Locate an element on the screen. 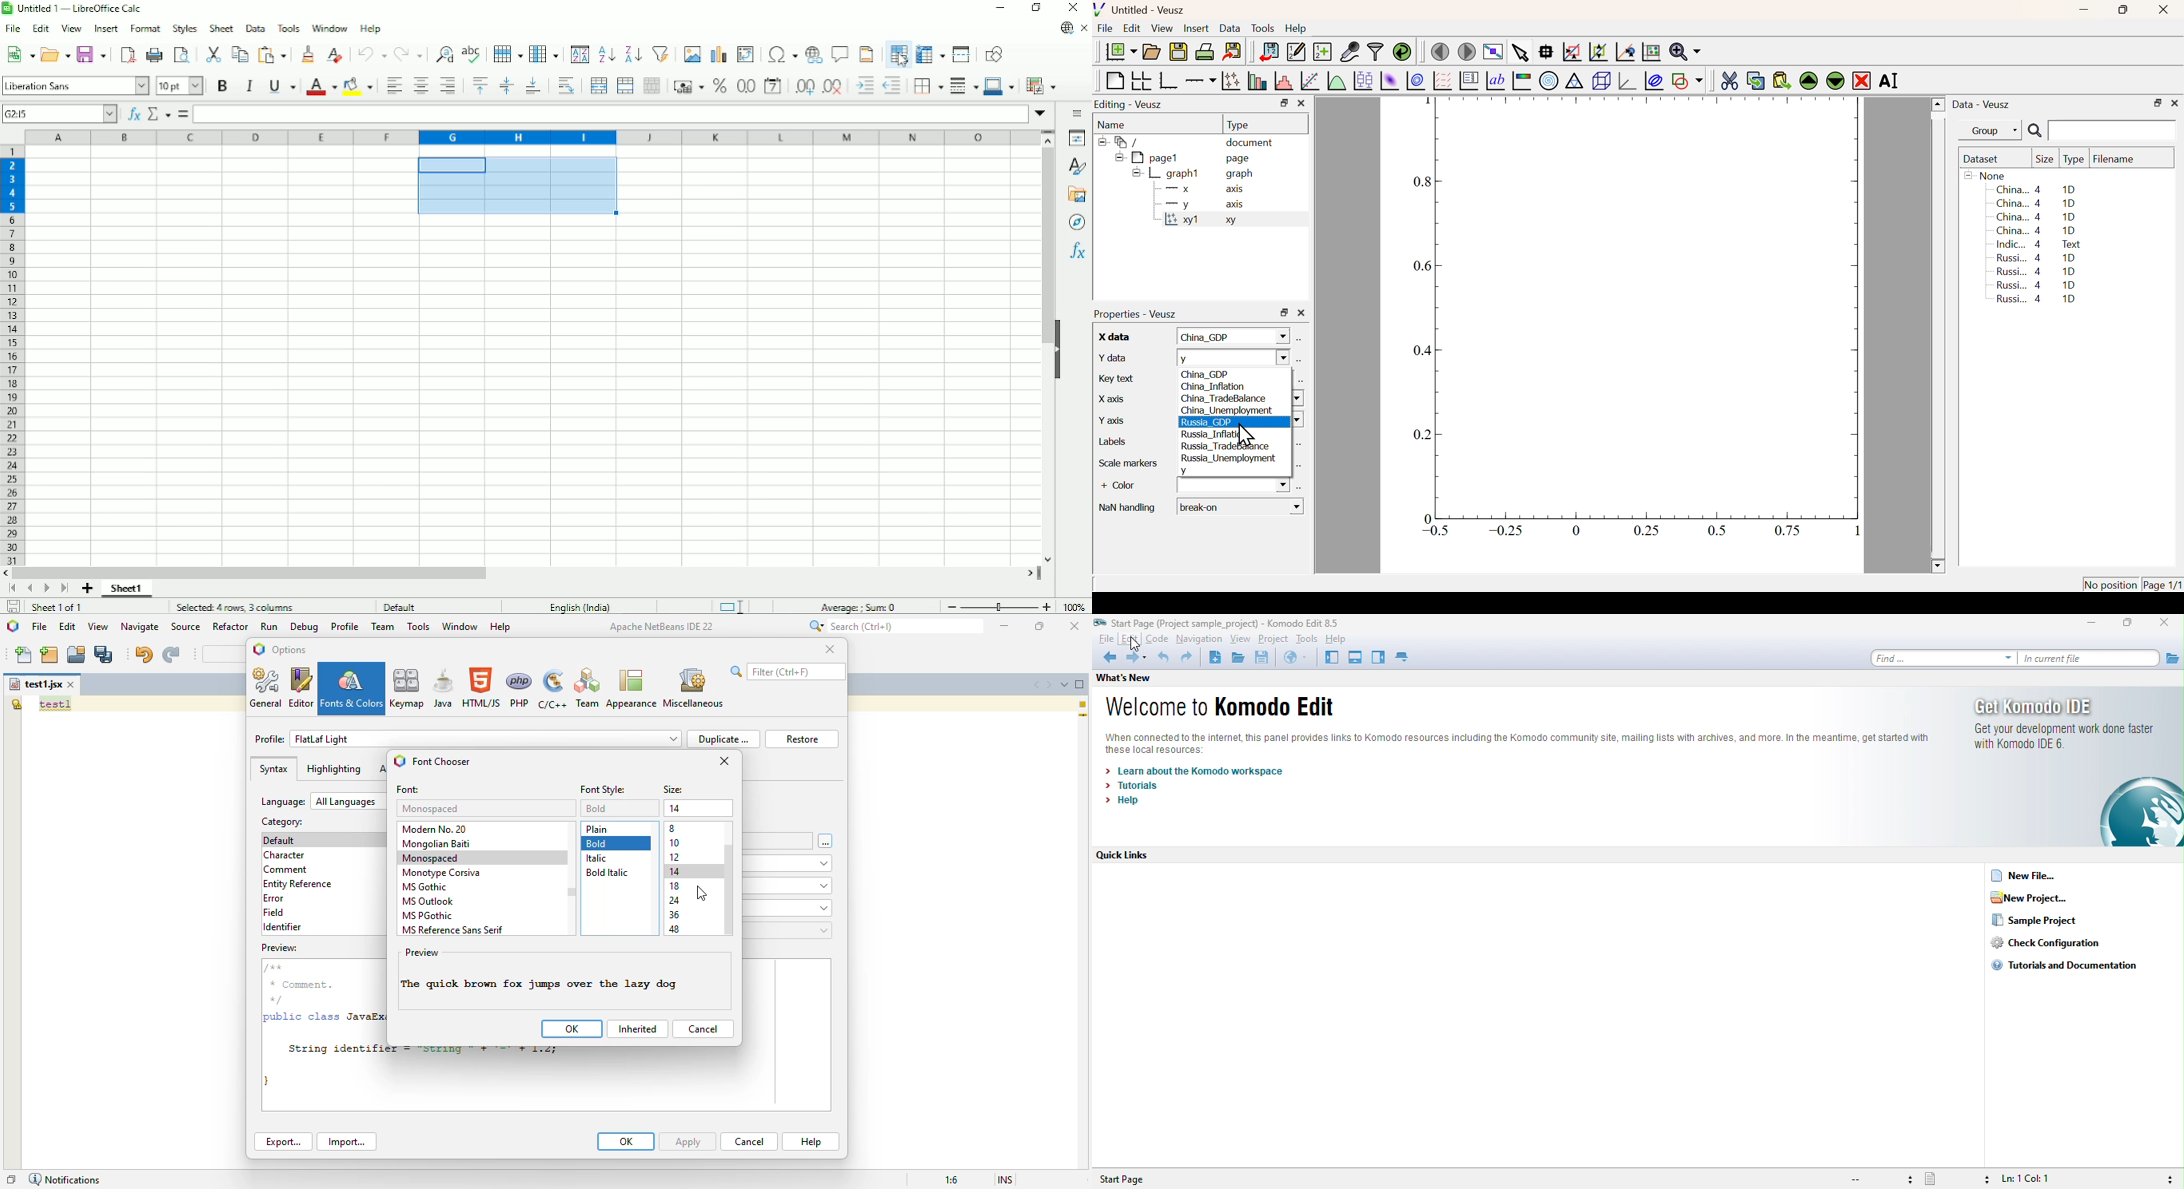 This screenshot has height=1204, width=2184. selected 4 rows, 3 columns is located at coordinates (236, 607).